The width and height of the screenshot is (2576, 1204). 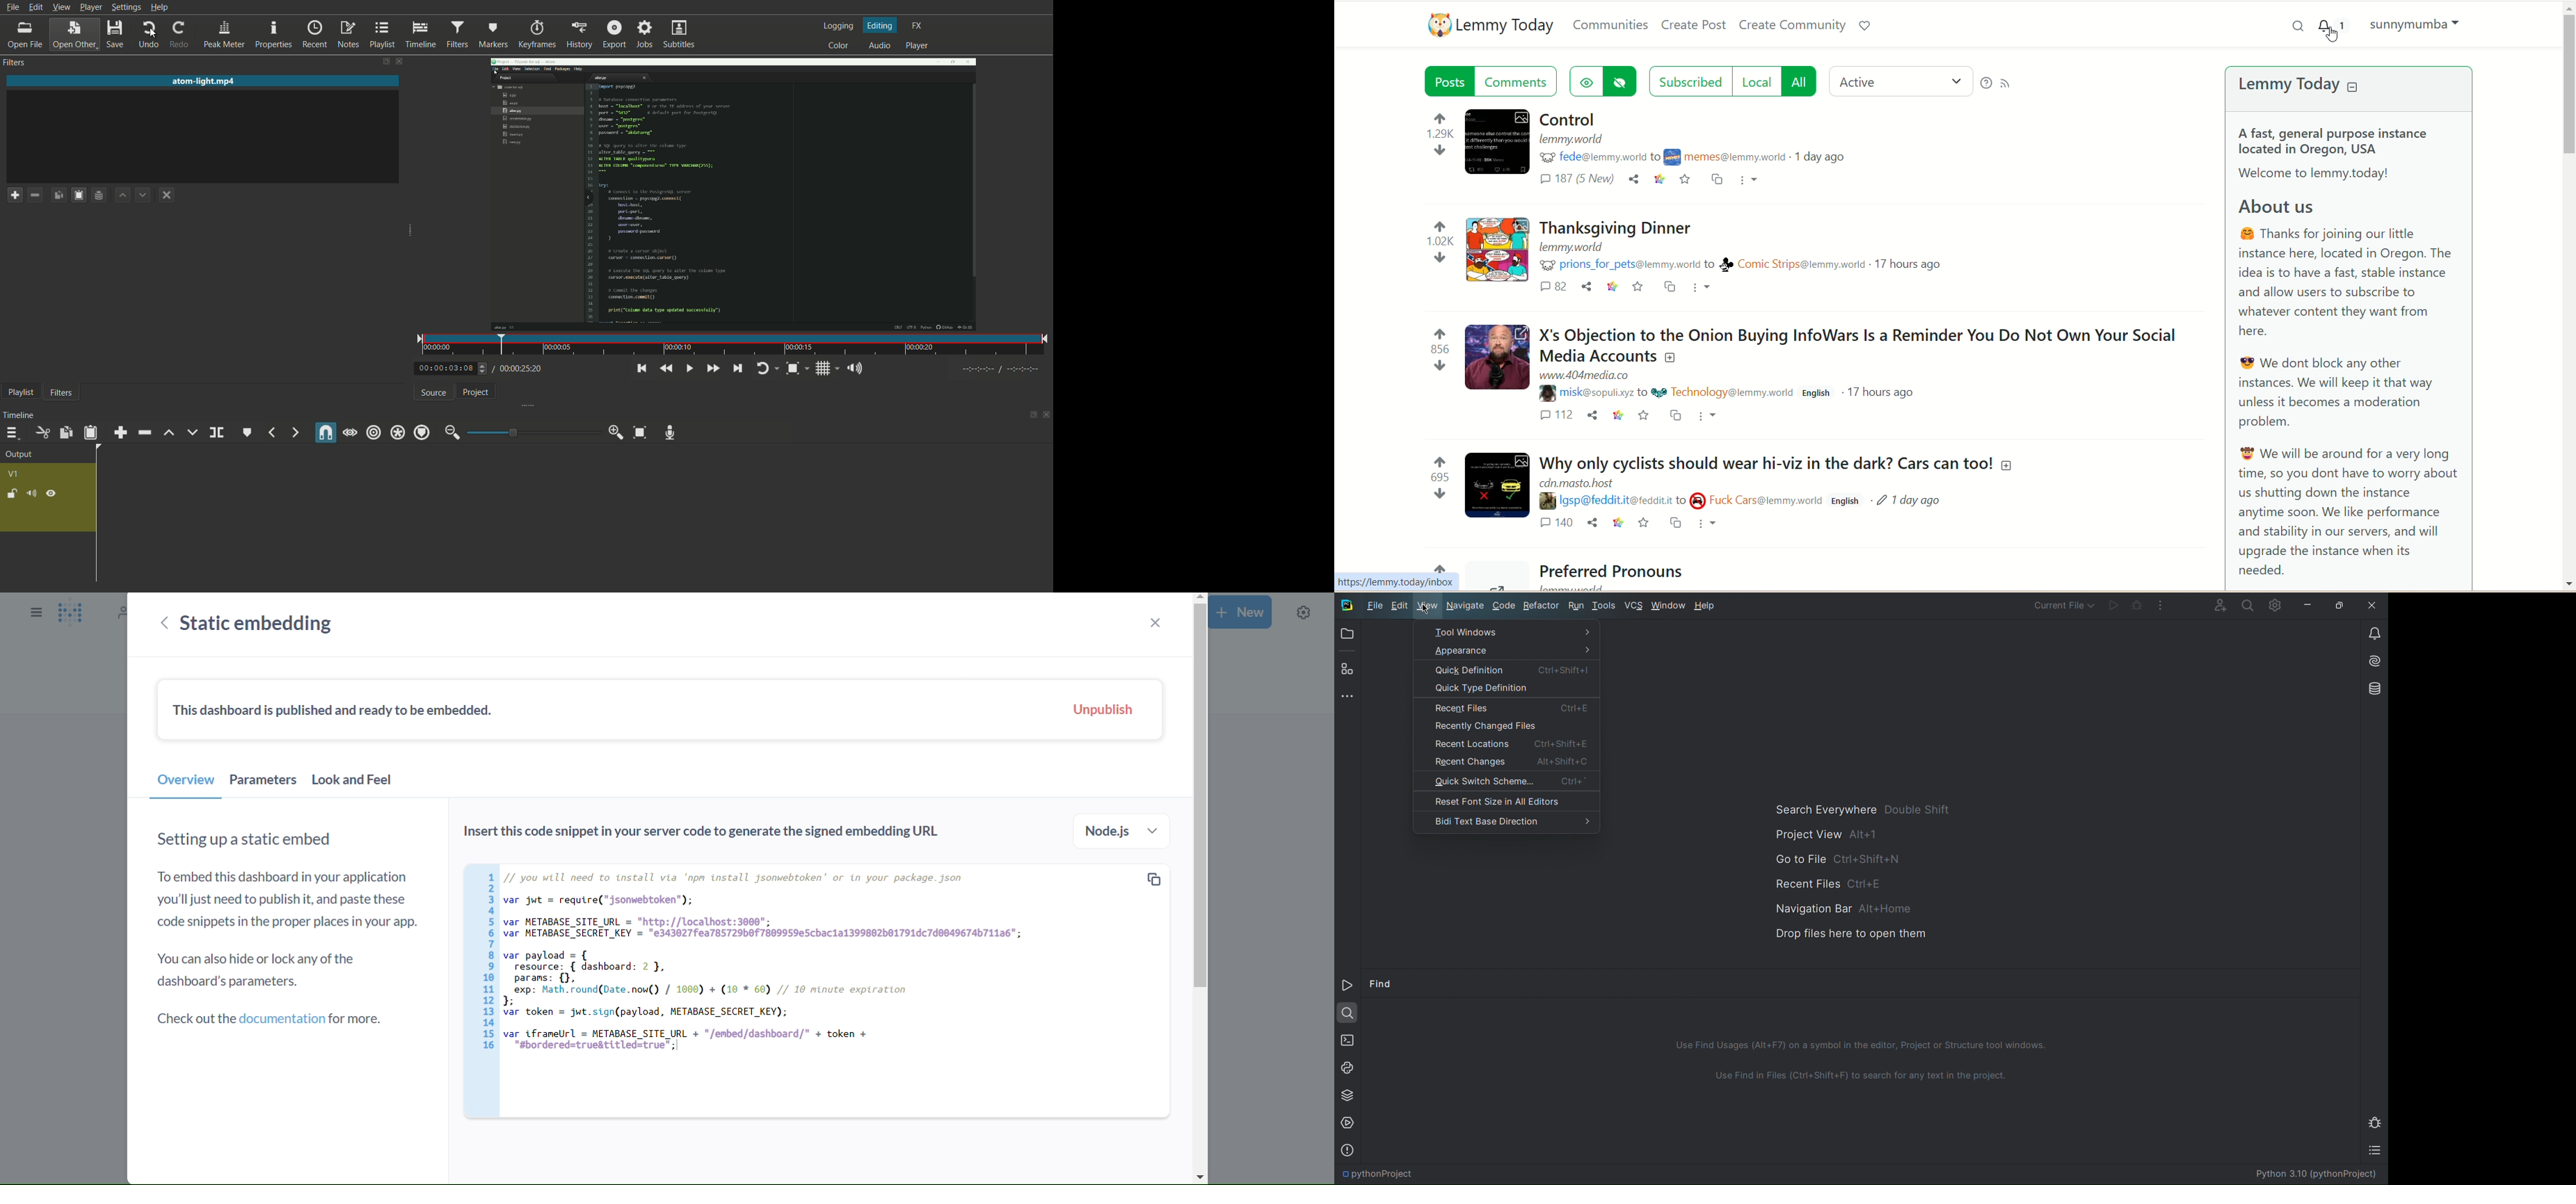 What do you see at coordinates (1713, 527) in the screenshot?
I see `more` at bounding box center [1713, 527].